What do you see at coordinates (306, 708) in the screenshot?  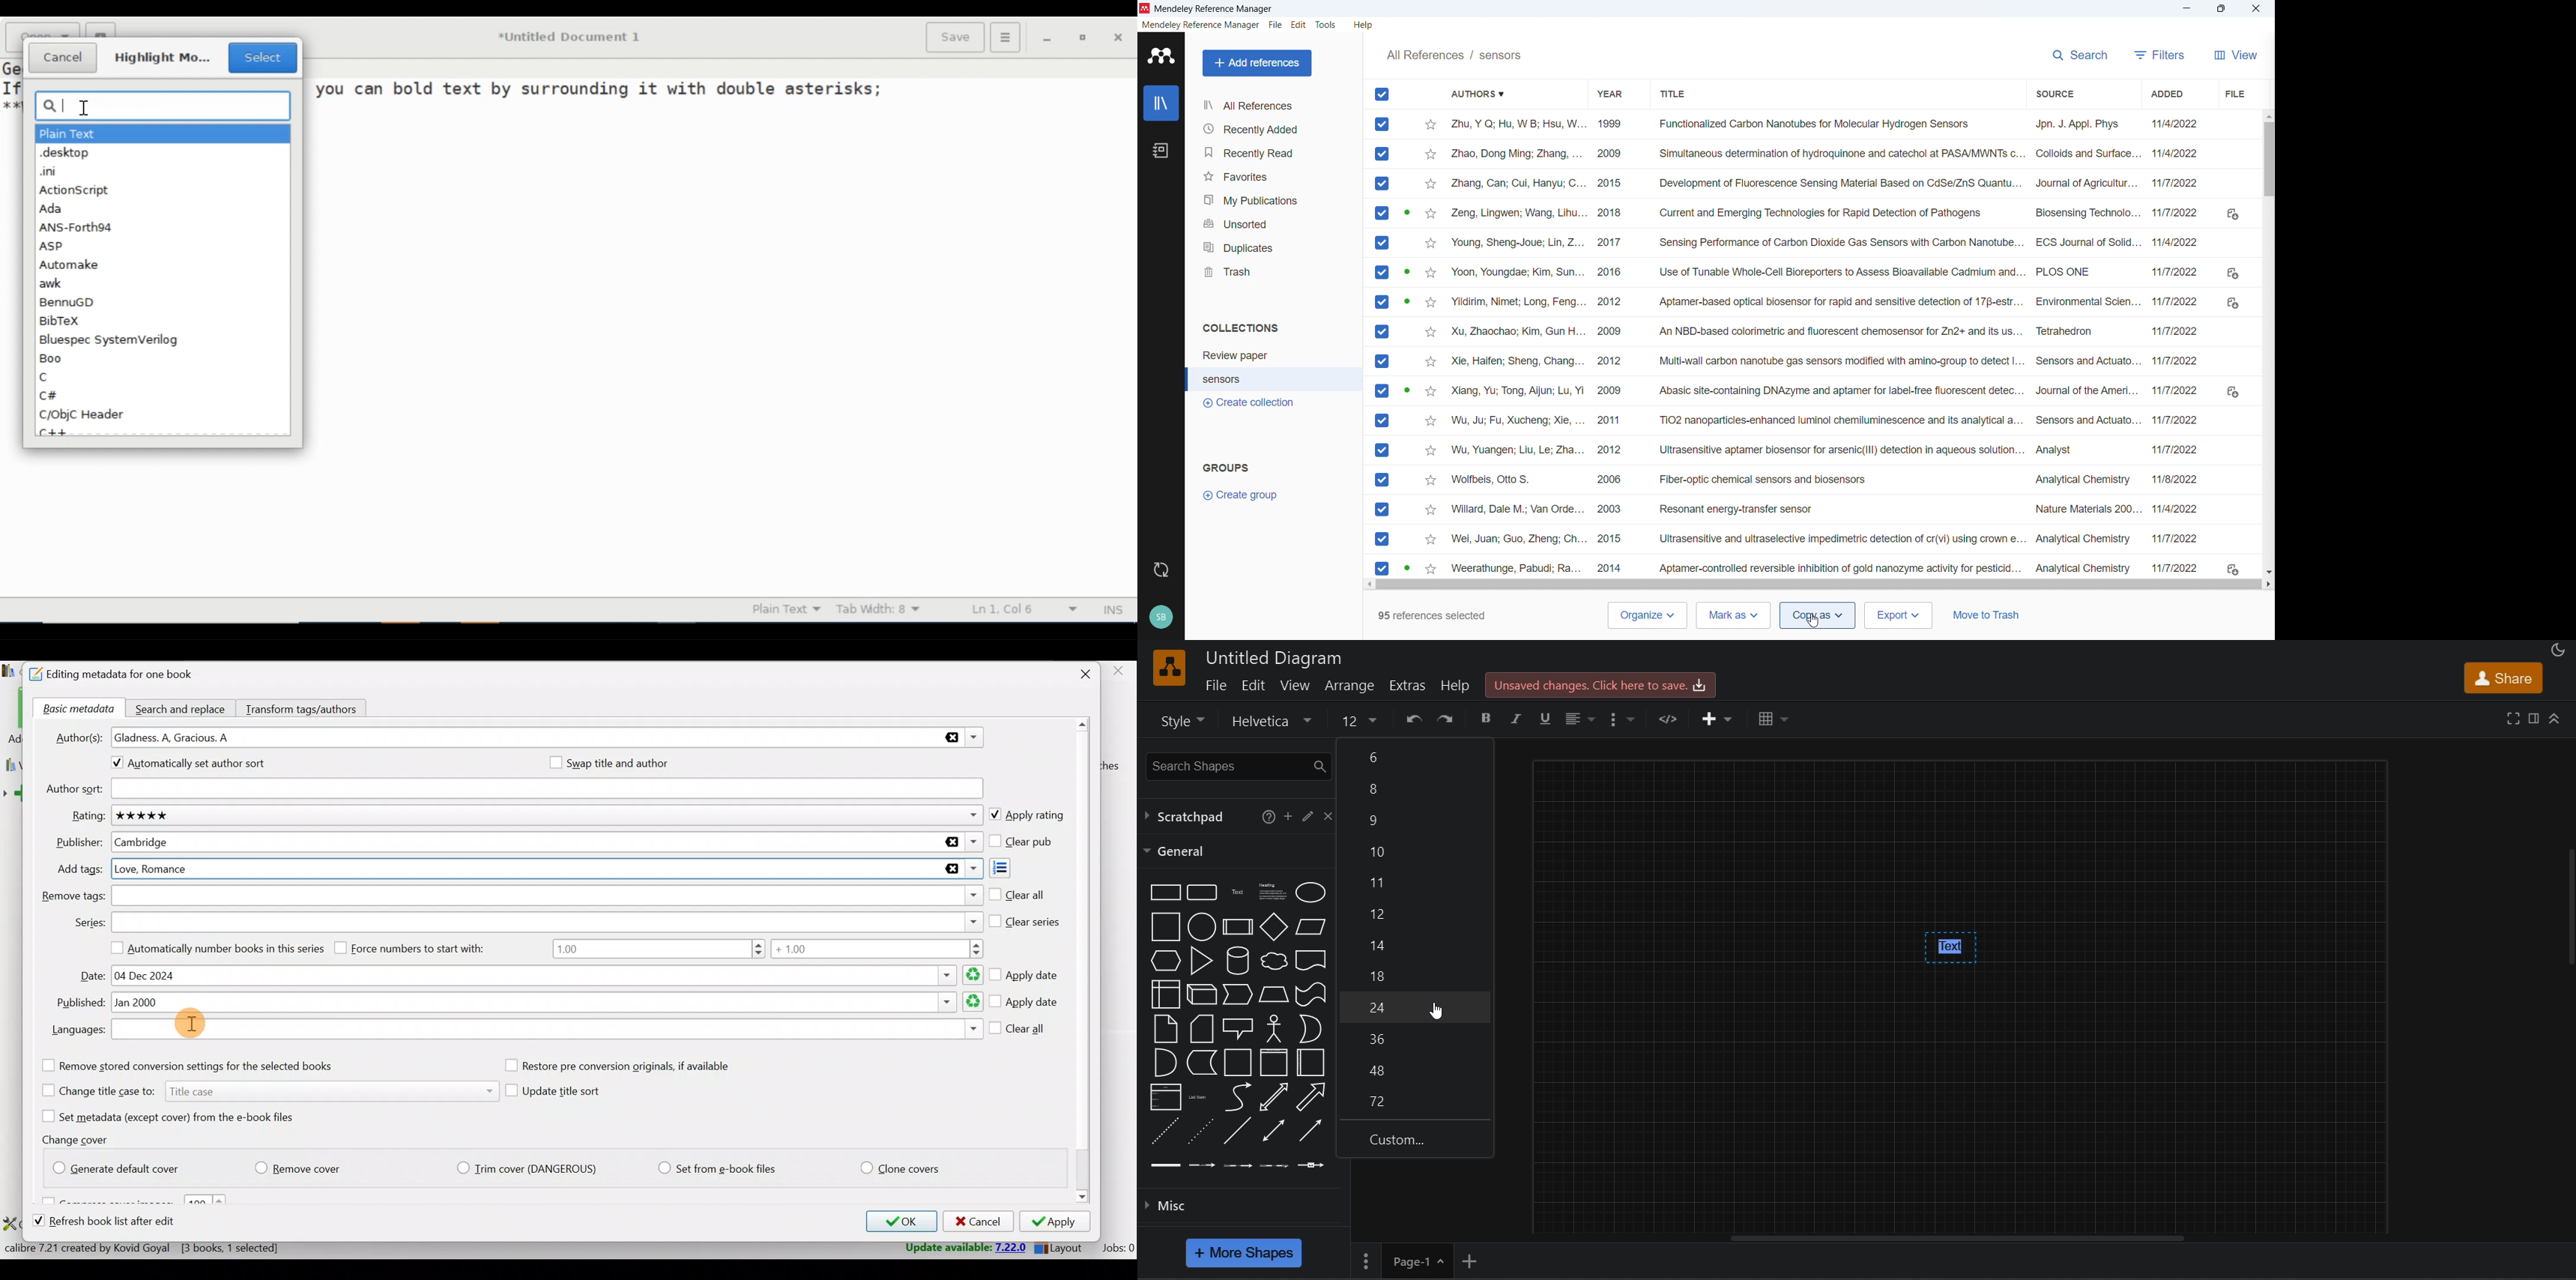 I see `Transform tags/authors` at bounding box center [306, 708].